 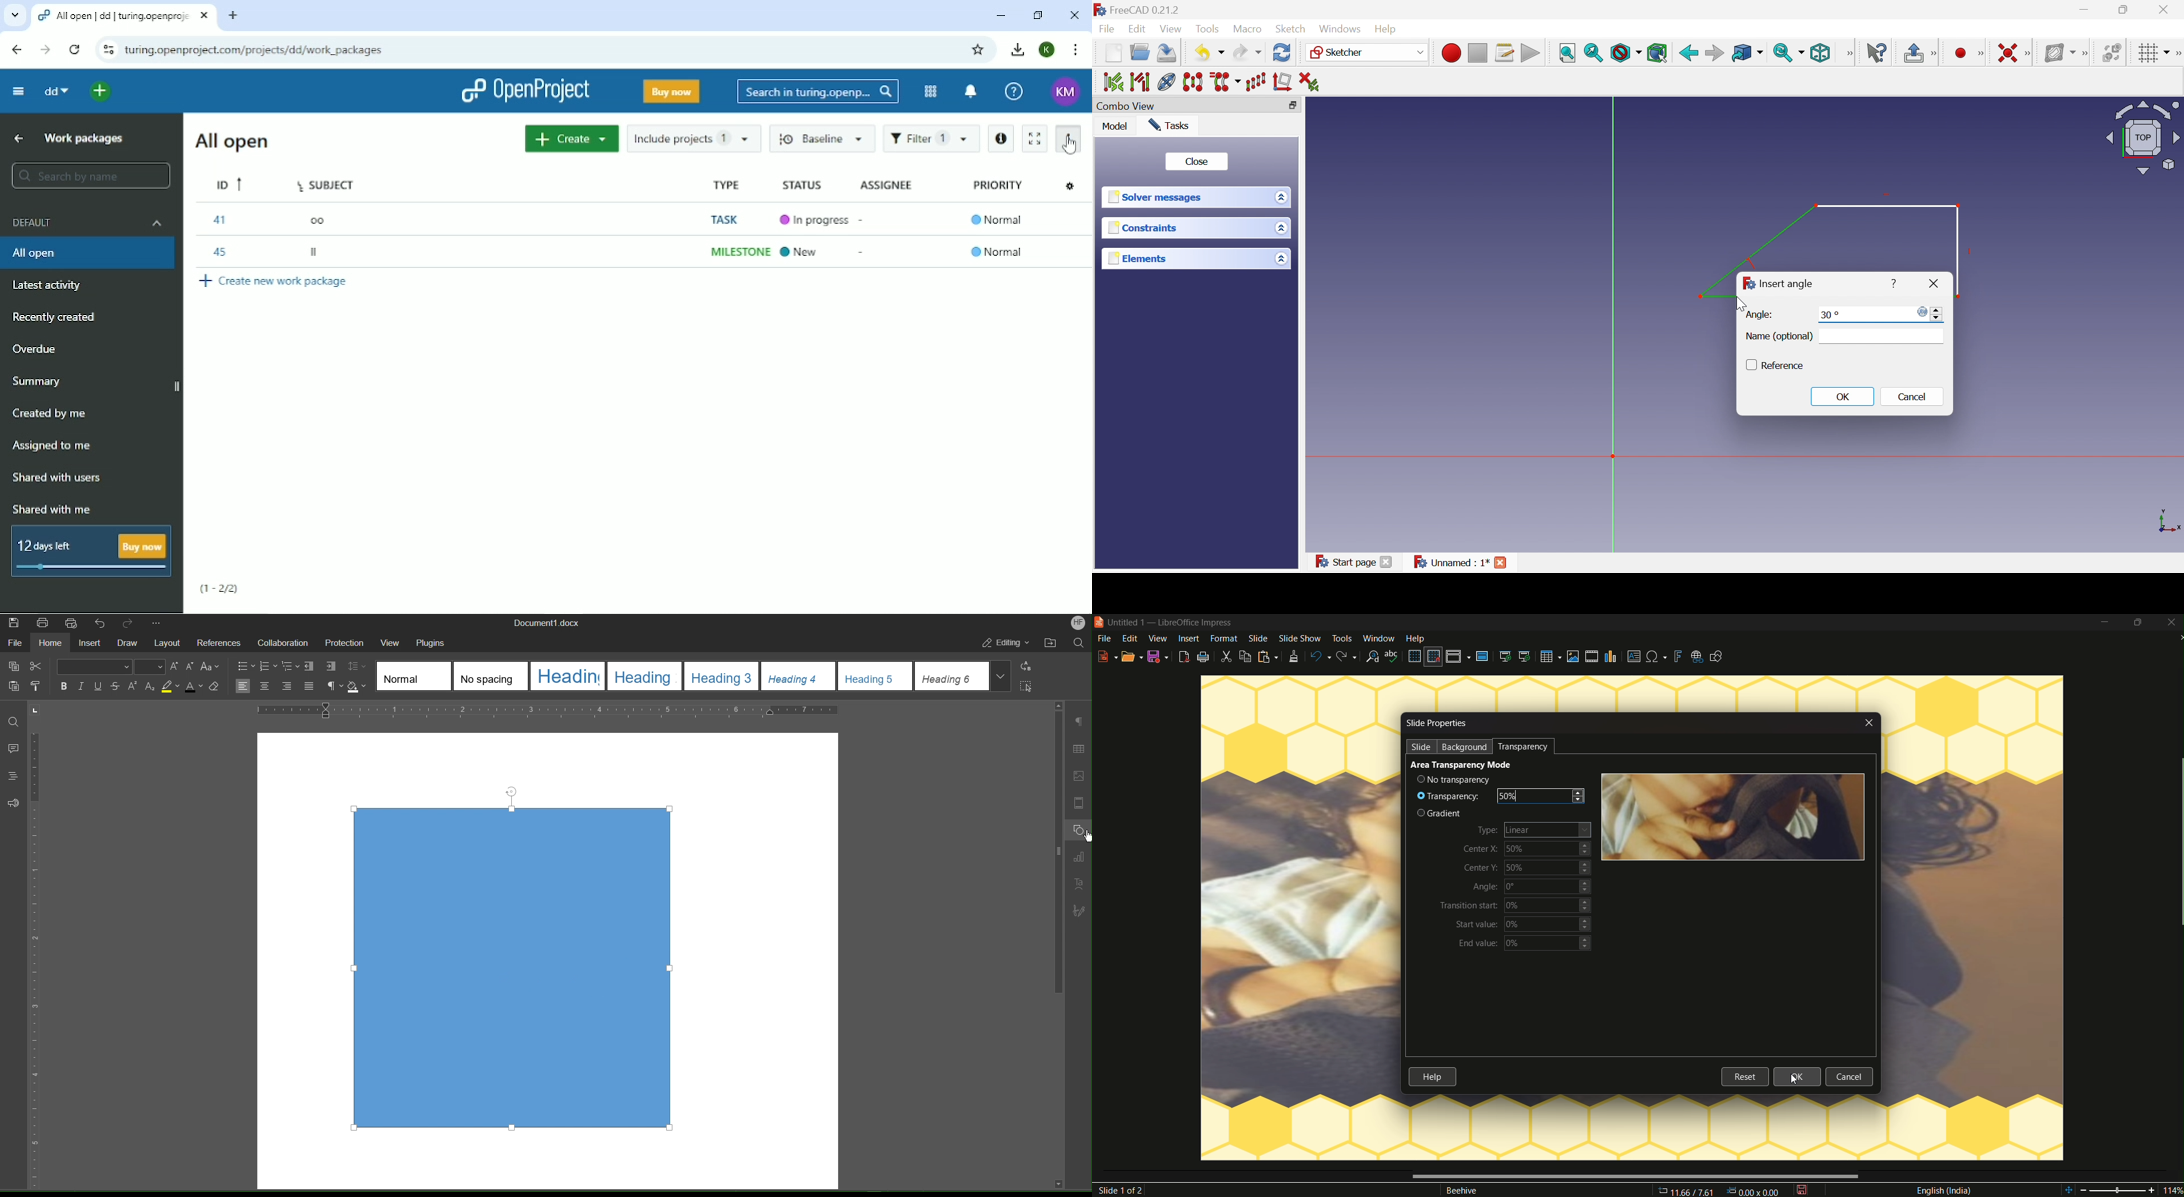 What do you see at coordinates (1573, 657) in the screenshot?
I see `insert image` at bounding box center [1573, 657].